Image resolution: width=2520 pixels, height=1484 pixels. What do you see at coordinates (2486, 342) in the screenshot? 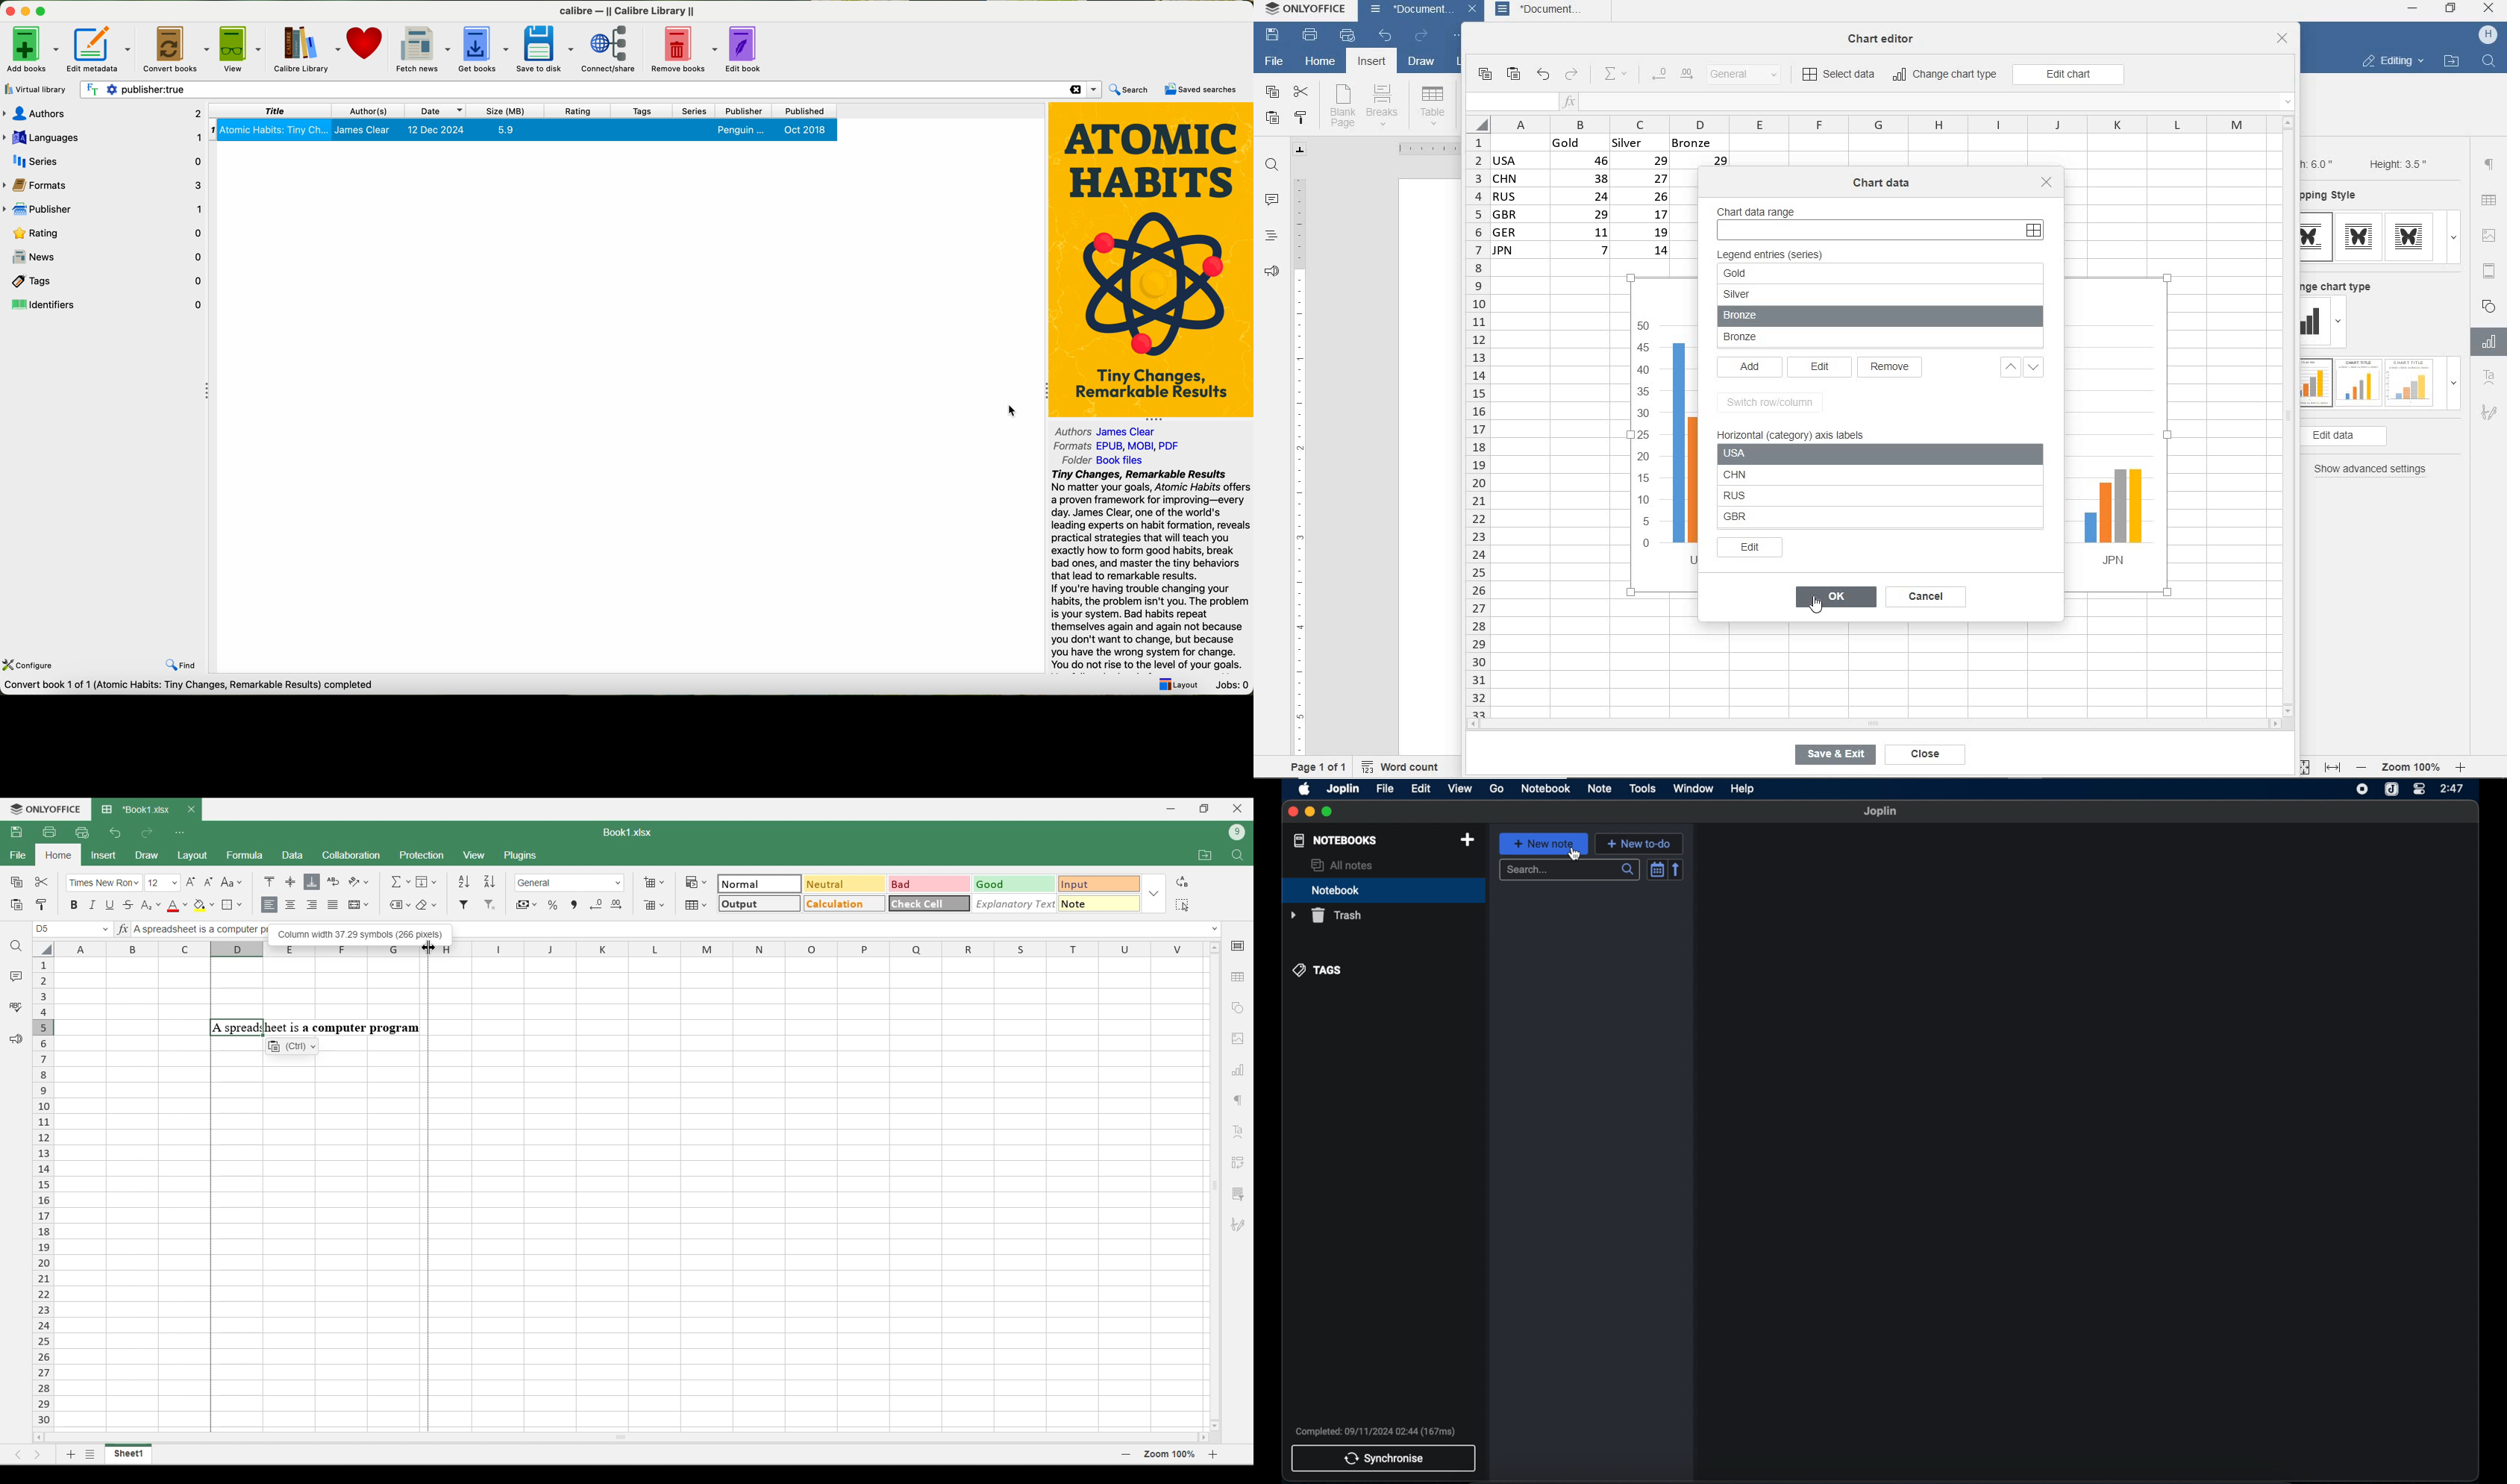
I see `Chart settings` at bounding box center [2486, 342].